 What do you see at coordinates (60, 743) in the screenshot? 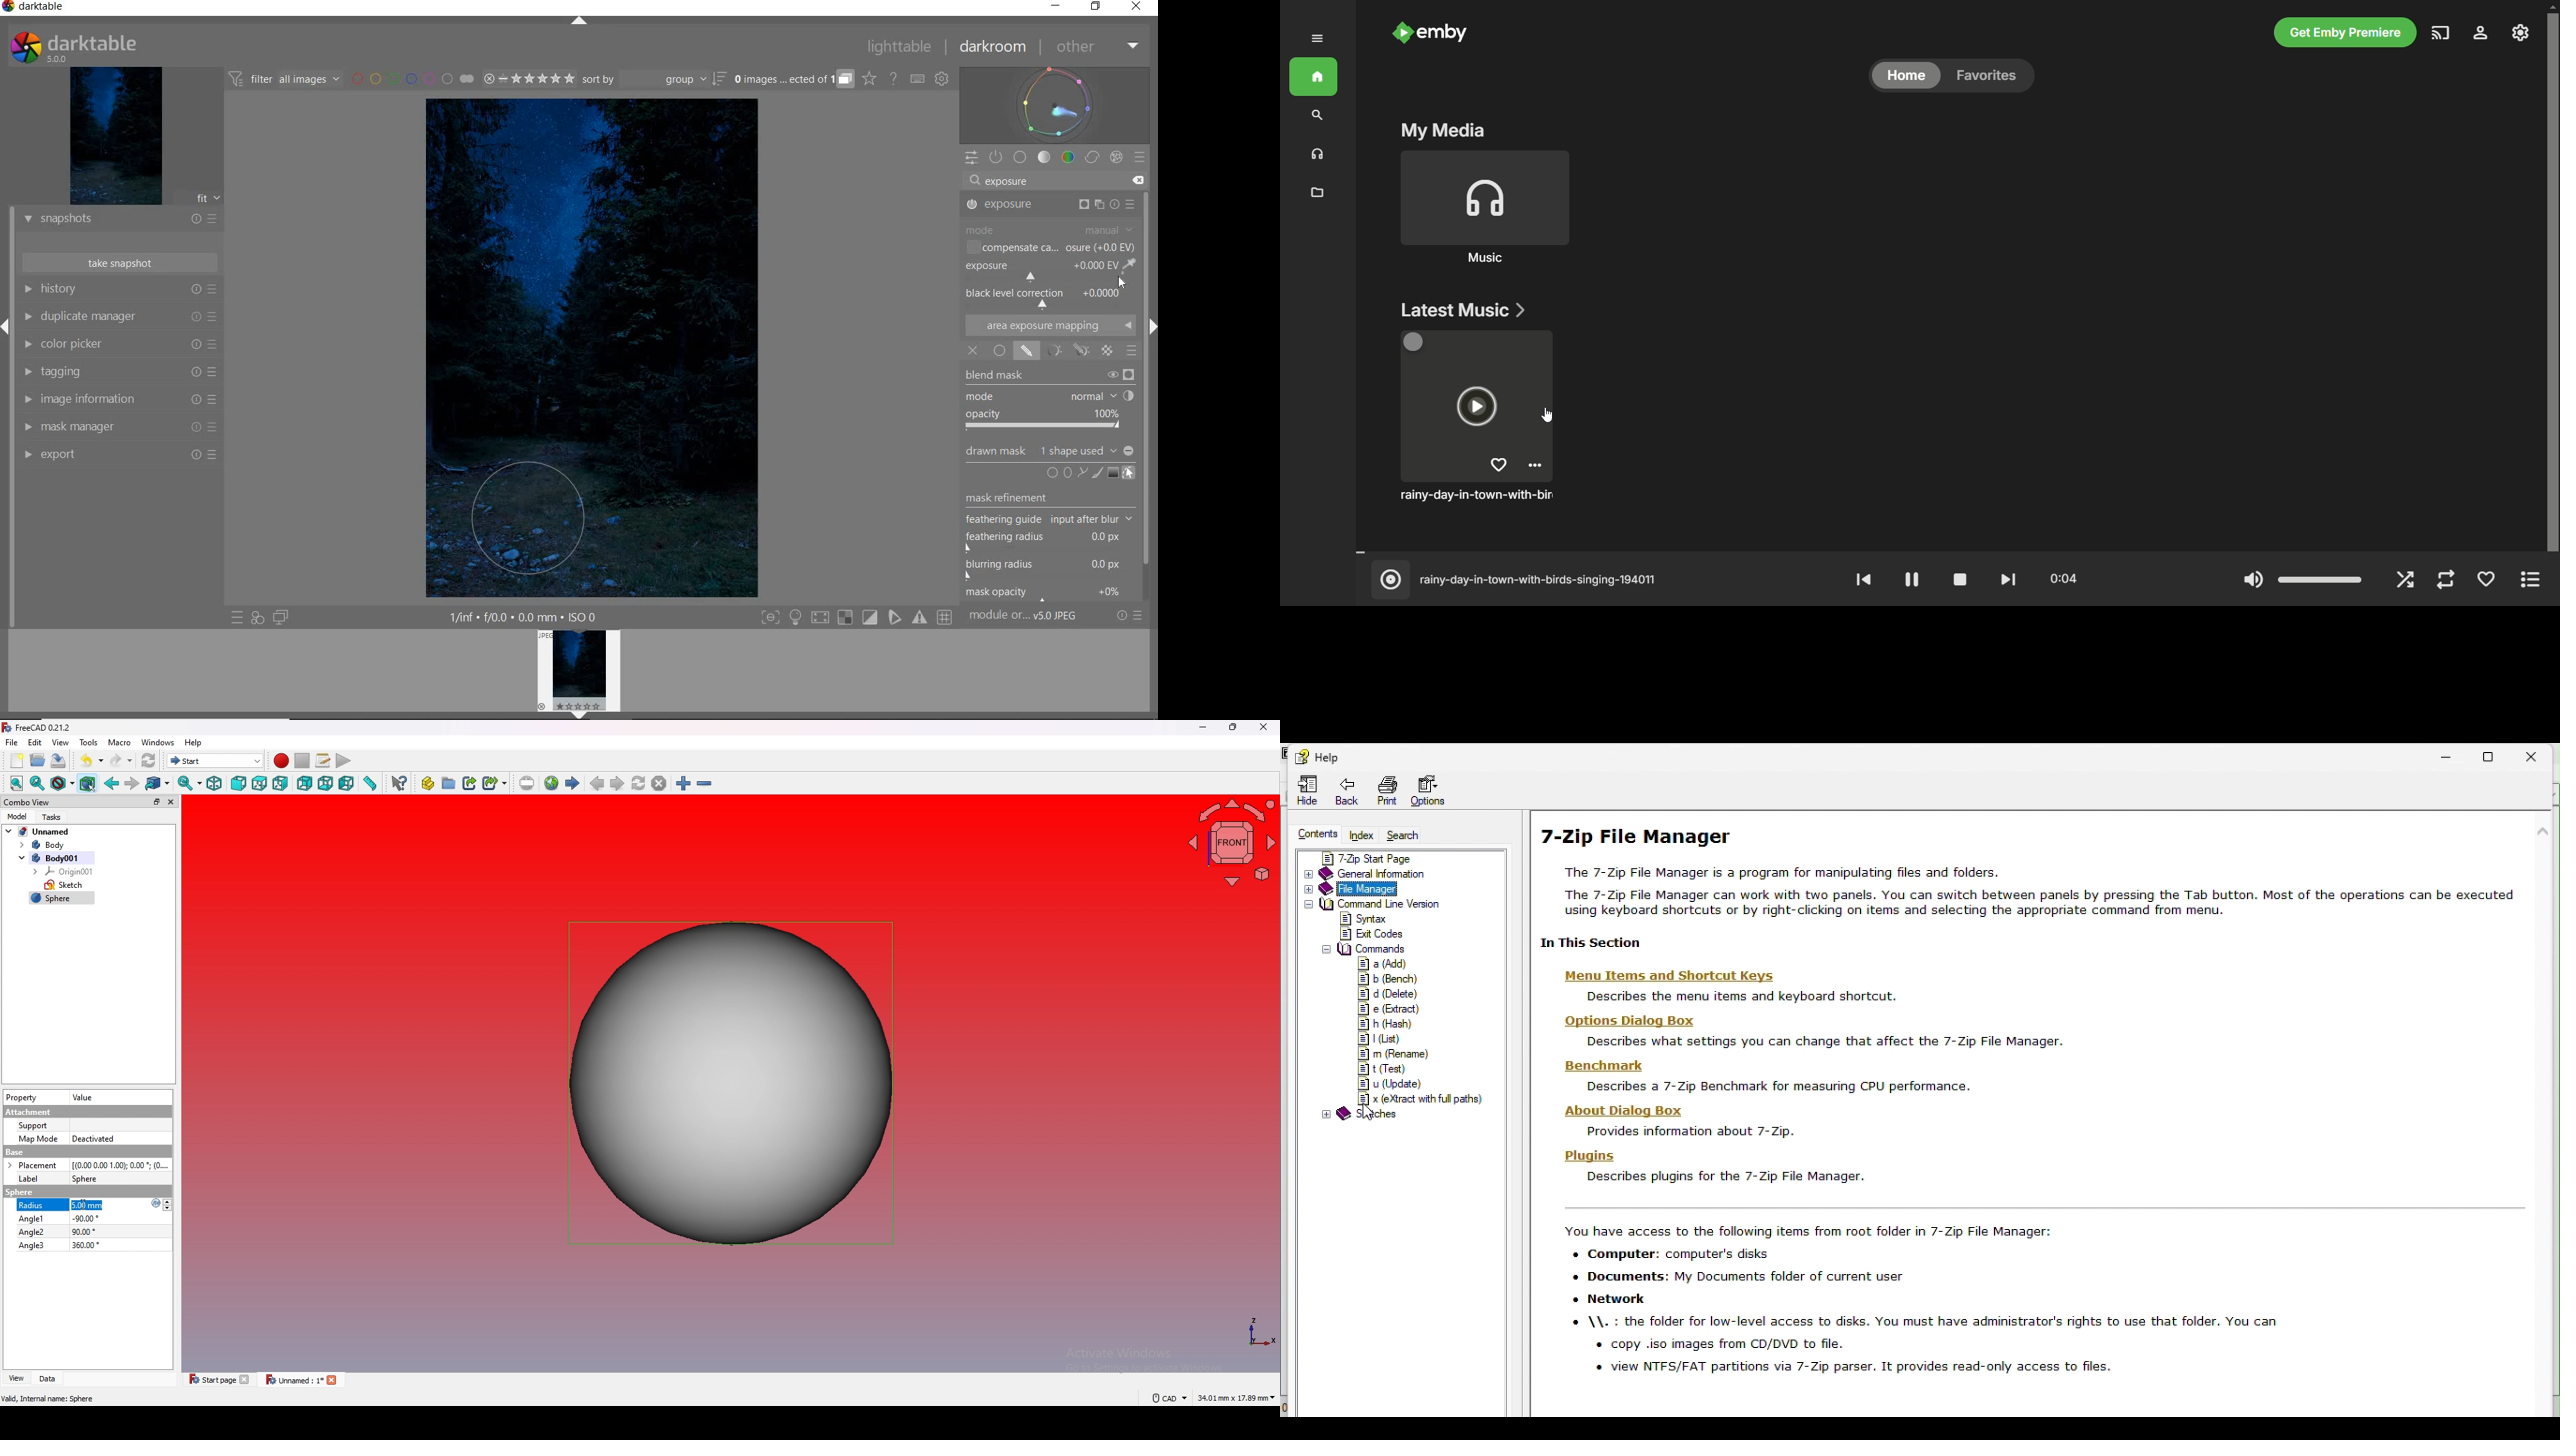
I see `view` at bounding box center [60, 743].